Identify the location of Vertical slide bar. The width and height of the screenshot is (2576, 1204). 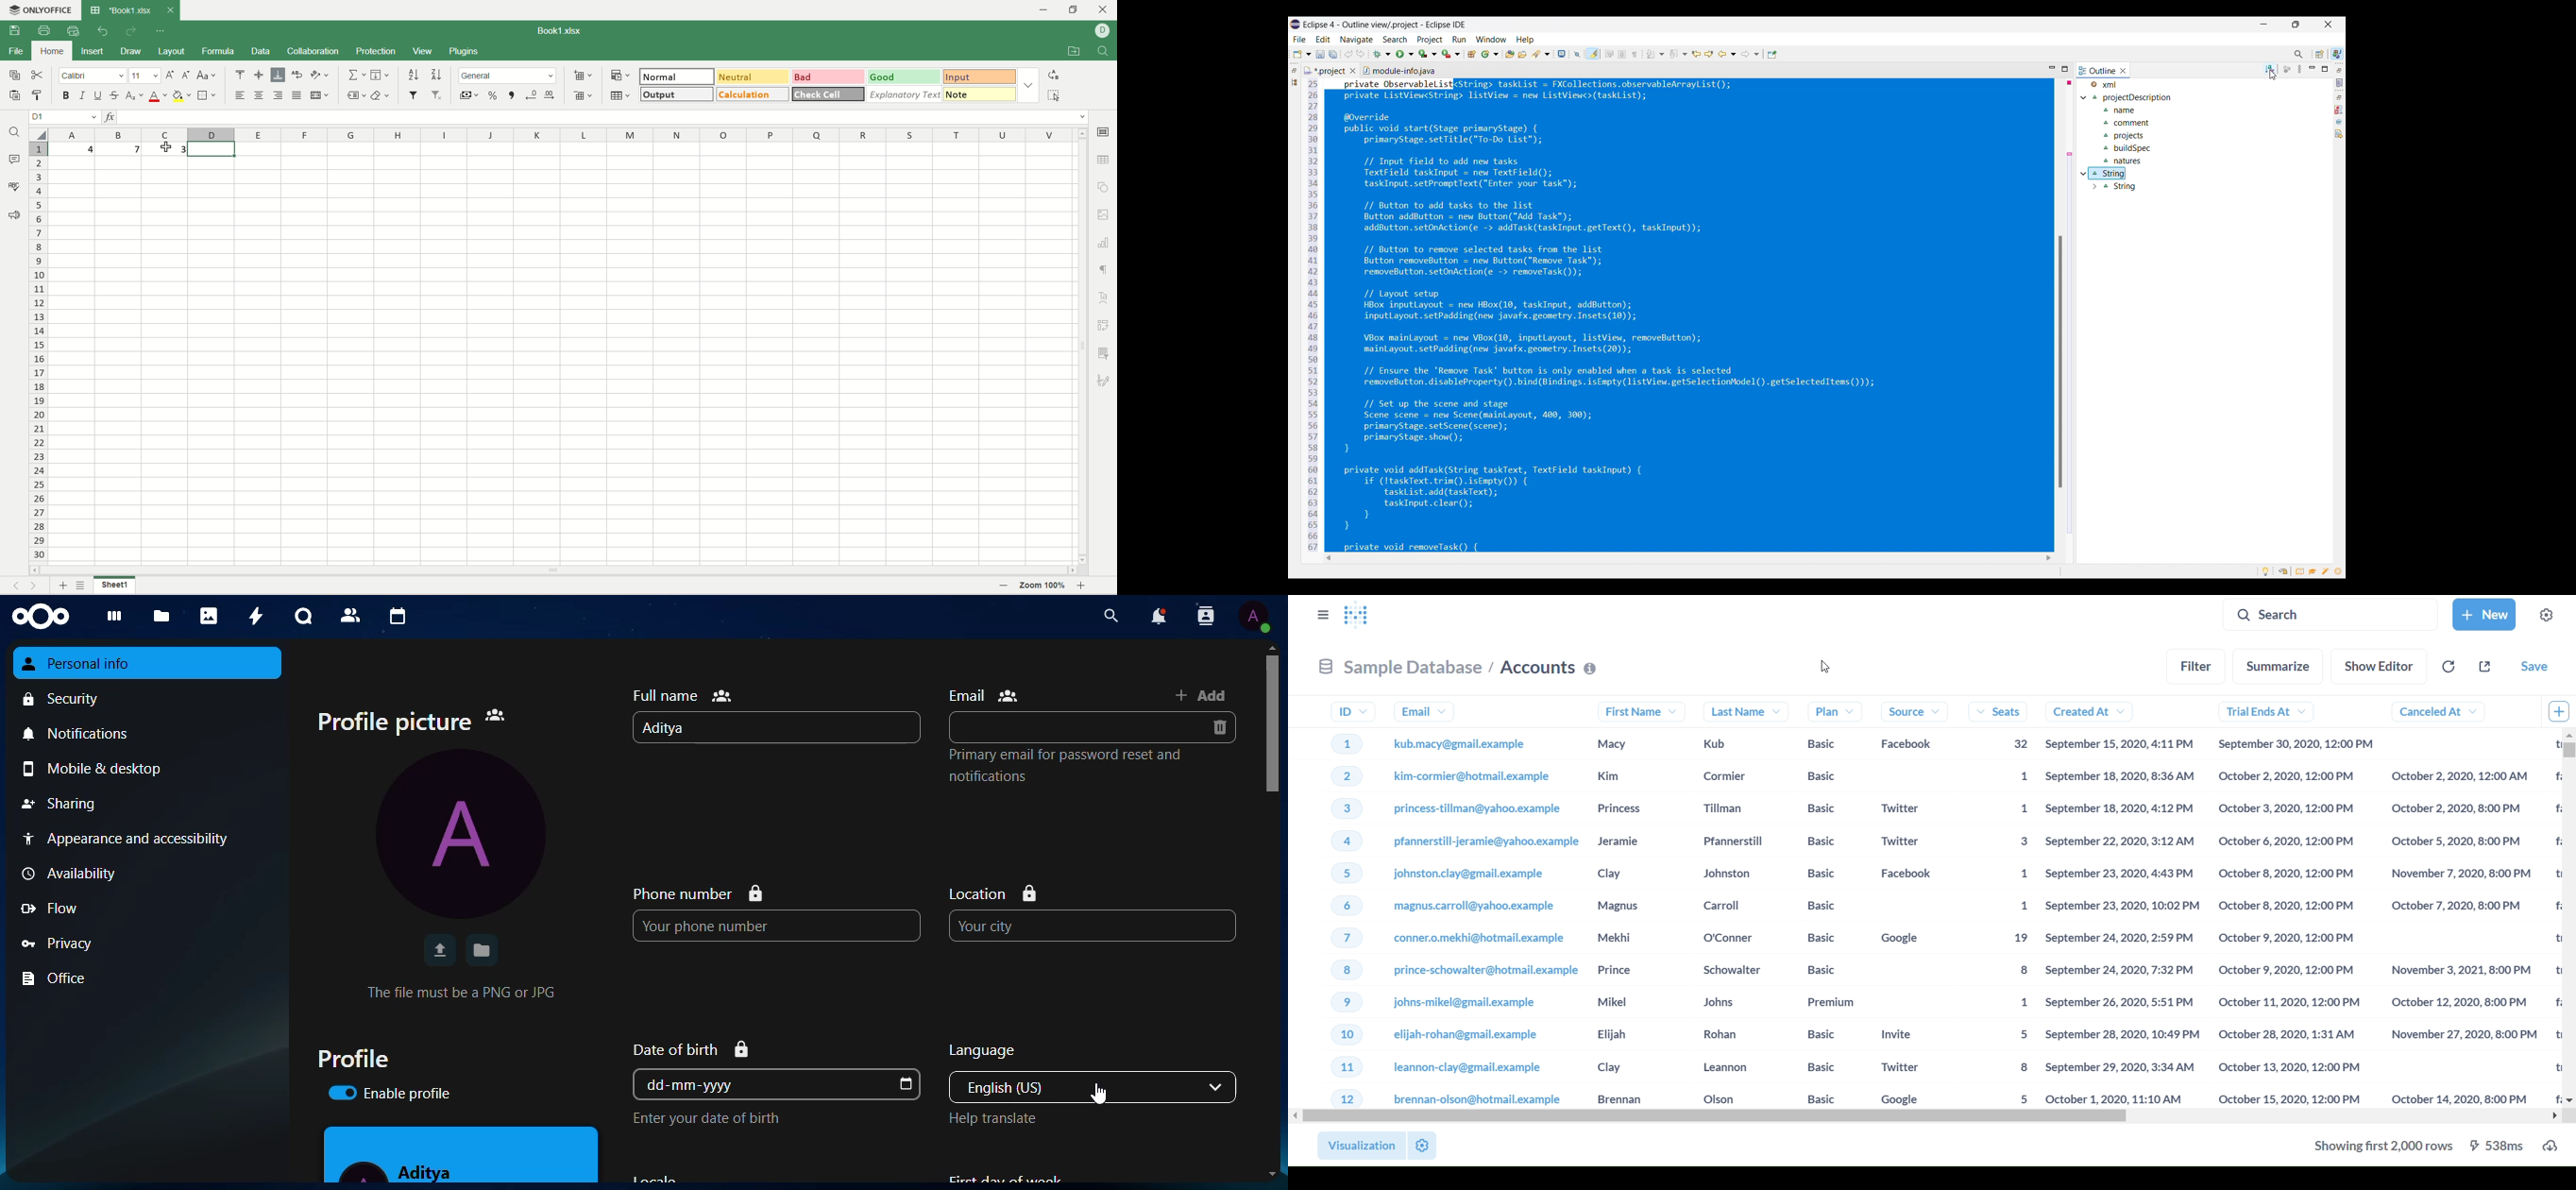
(2320, 367).